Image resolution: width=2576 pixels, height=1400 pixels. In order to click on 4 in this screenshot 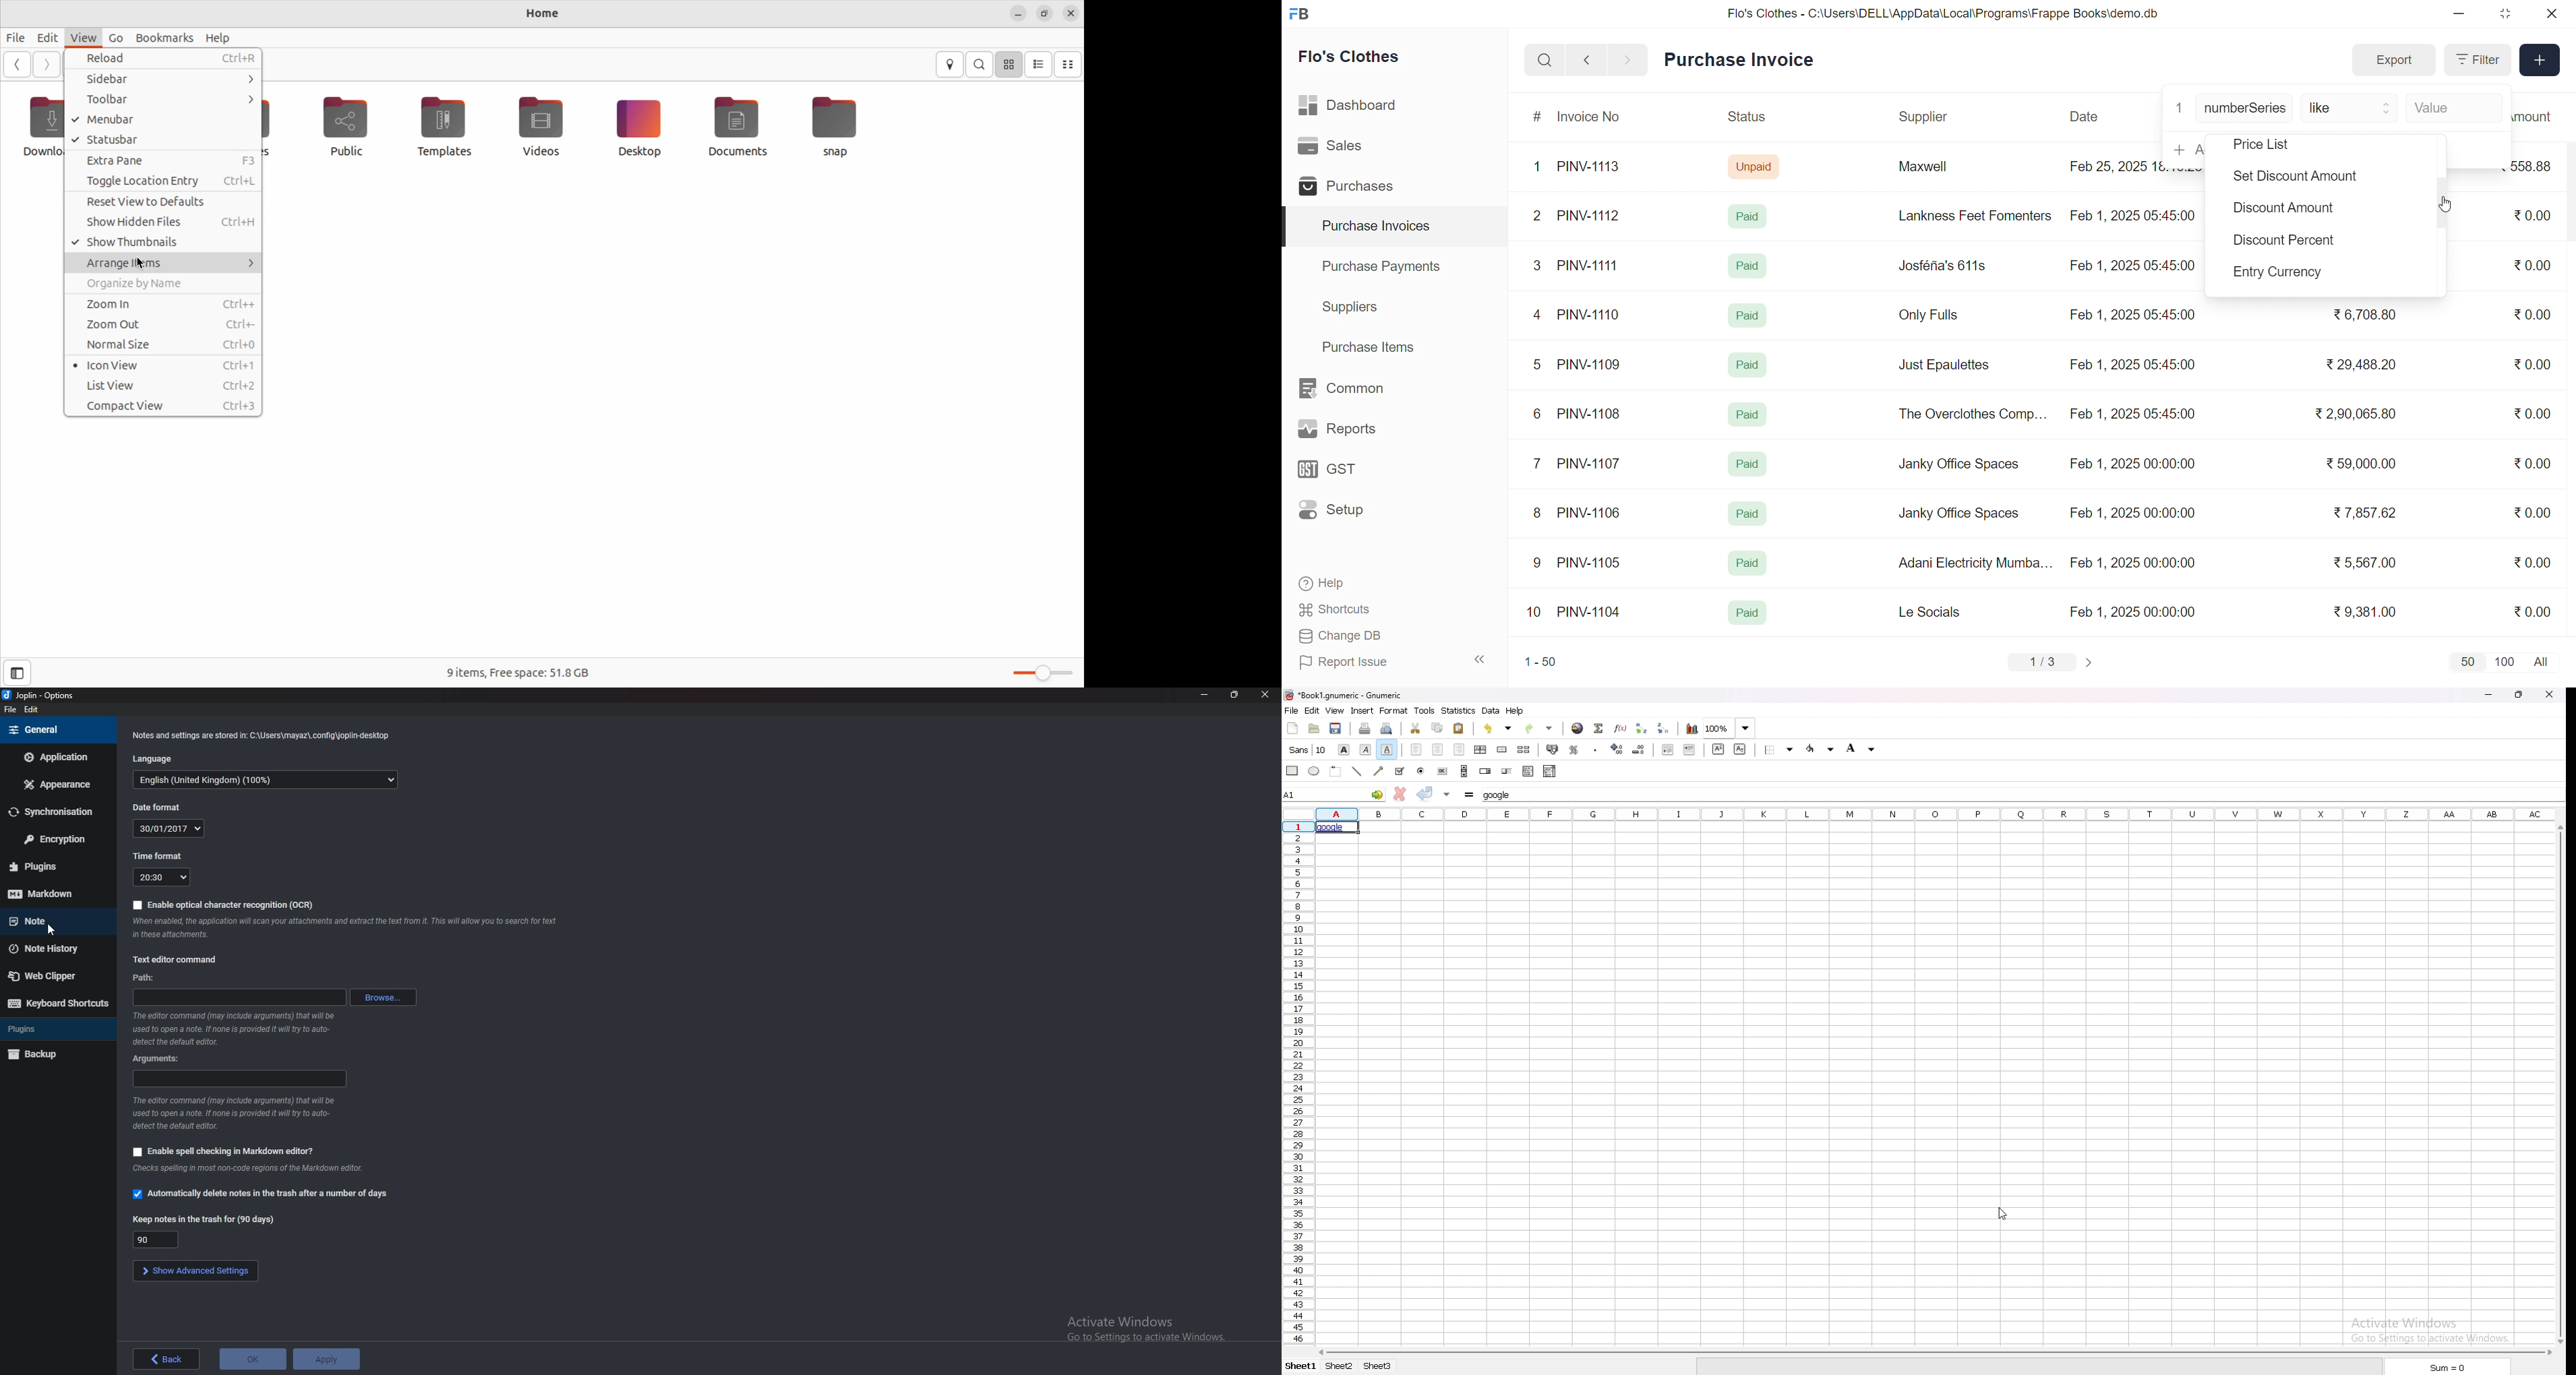, I will do `click(1540, 315)`.